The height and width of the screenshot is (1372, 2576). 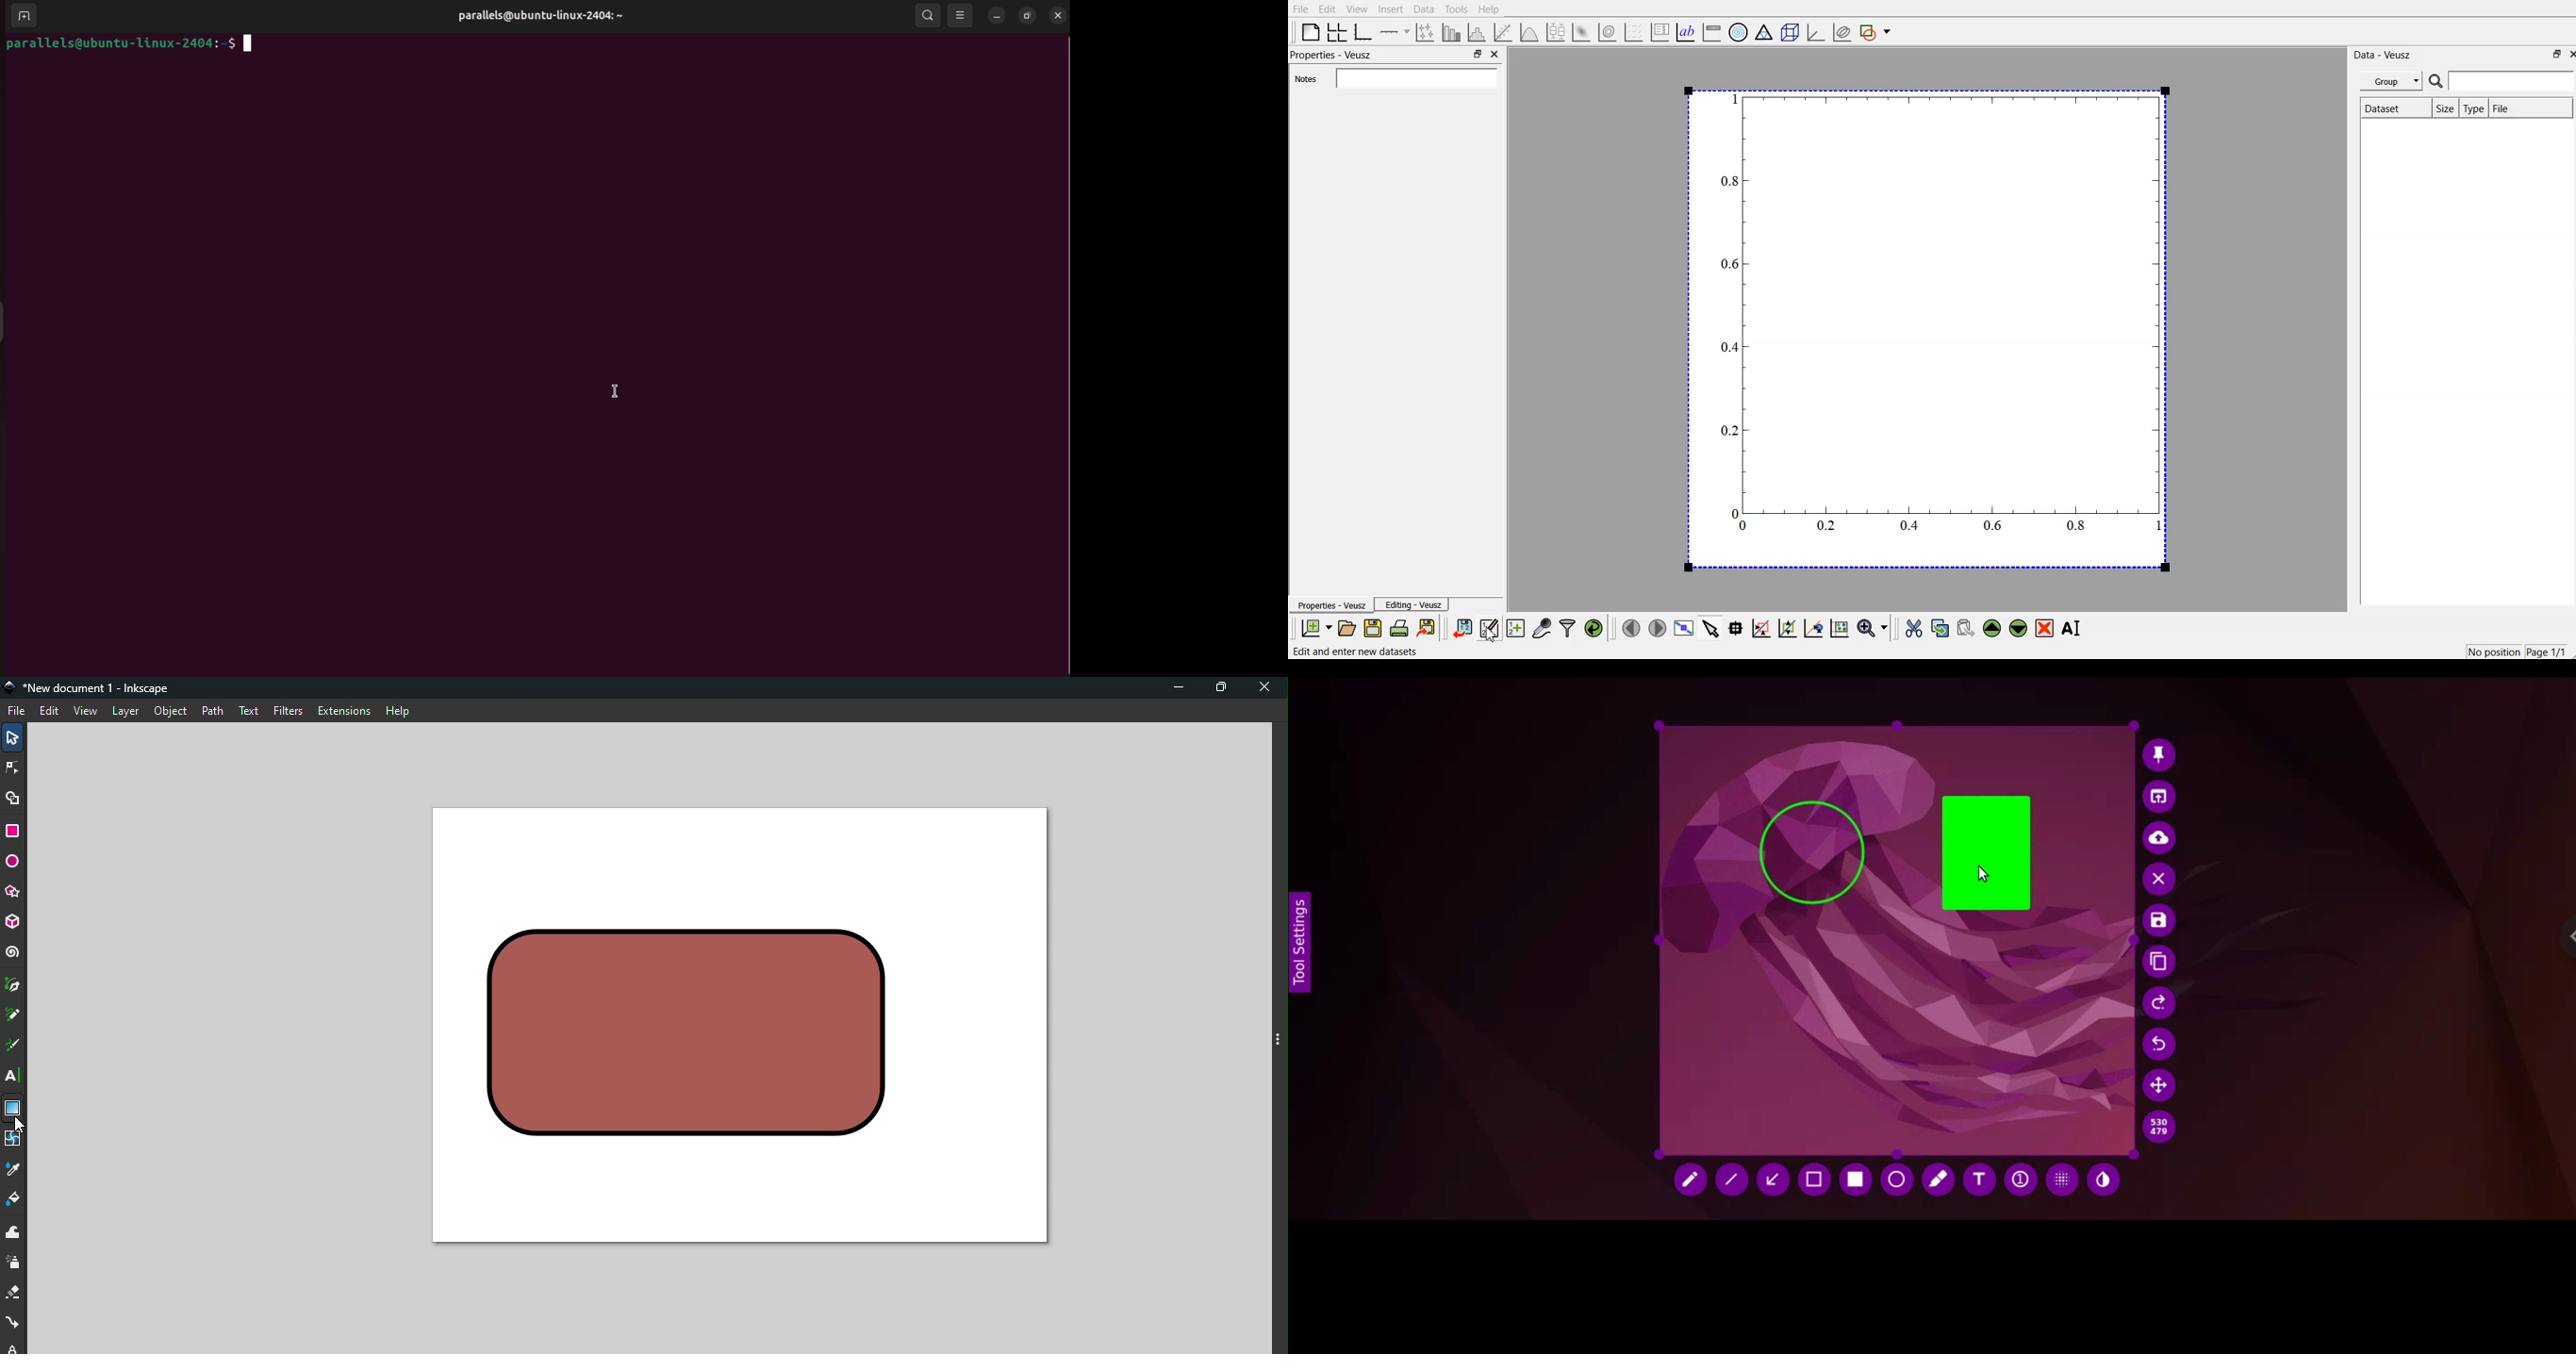 What do you see at coordinates (1365, 30) in the screenshot?
I see `base graphs` at bounding box center [1365, 30].